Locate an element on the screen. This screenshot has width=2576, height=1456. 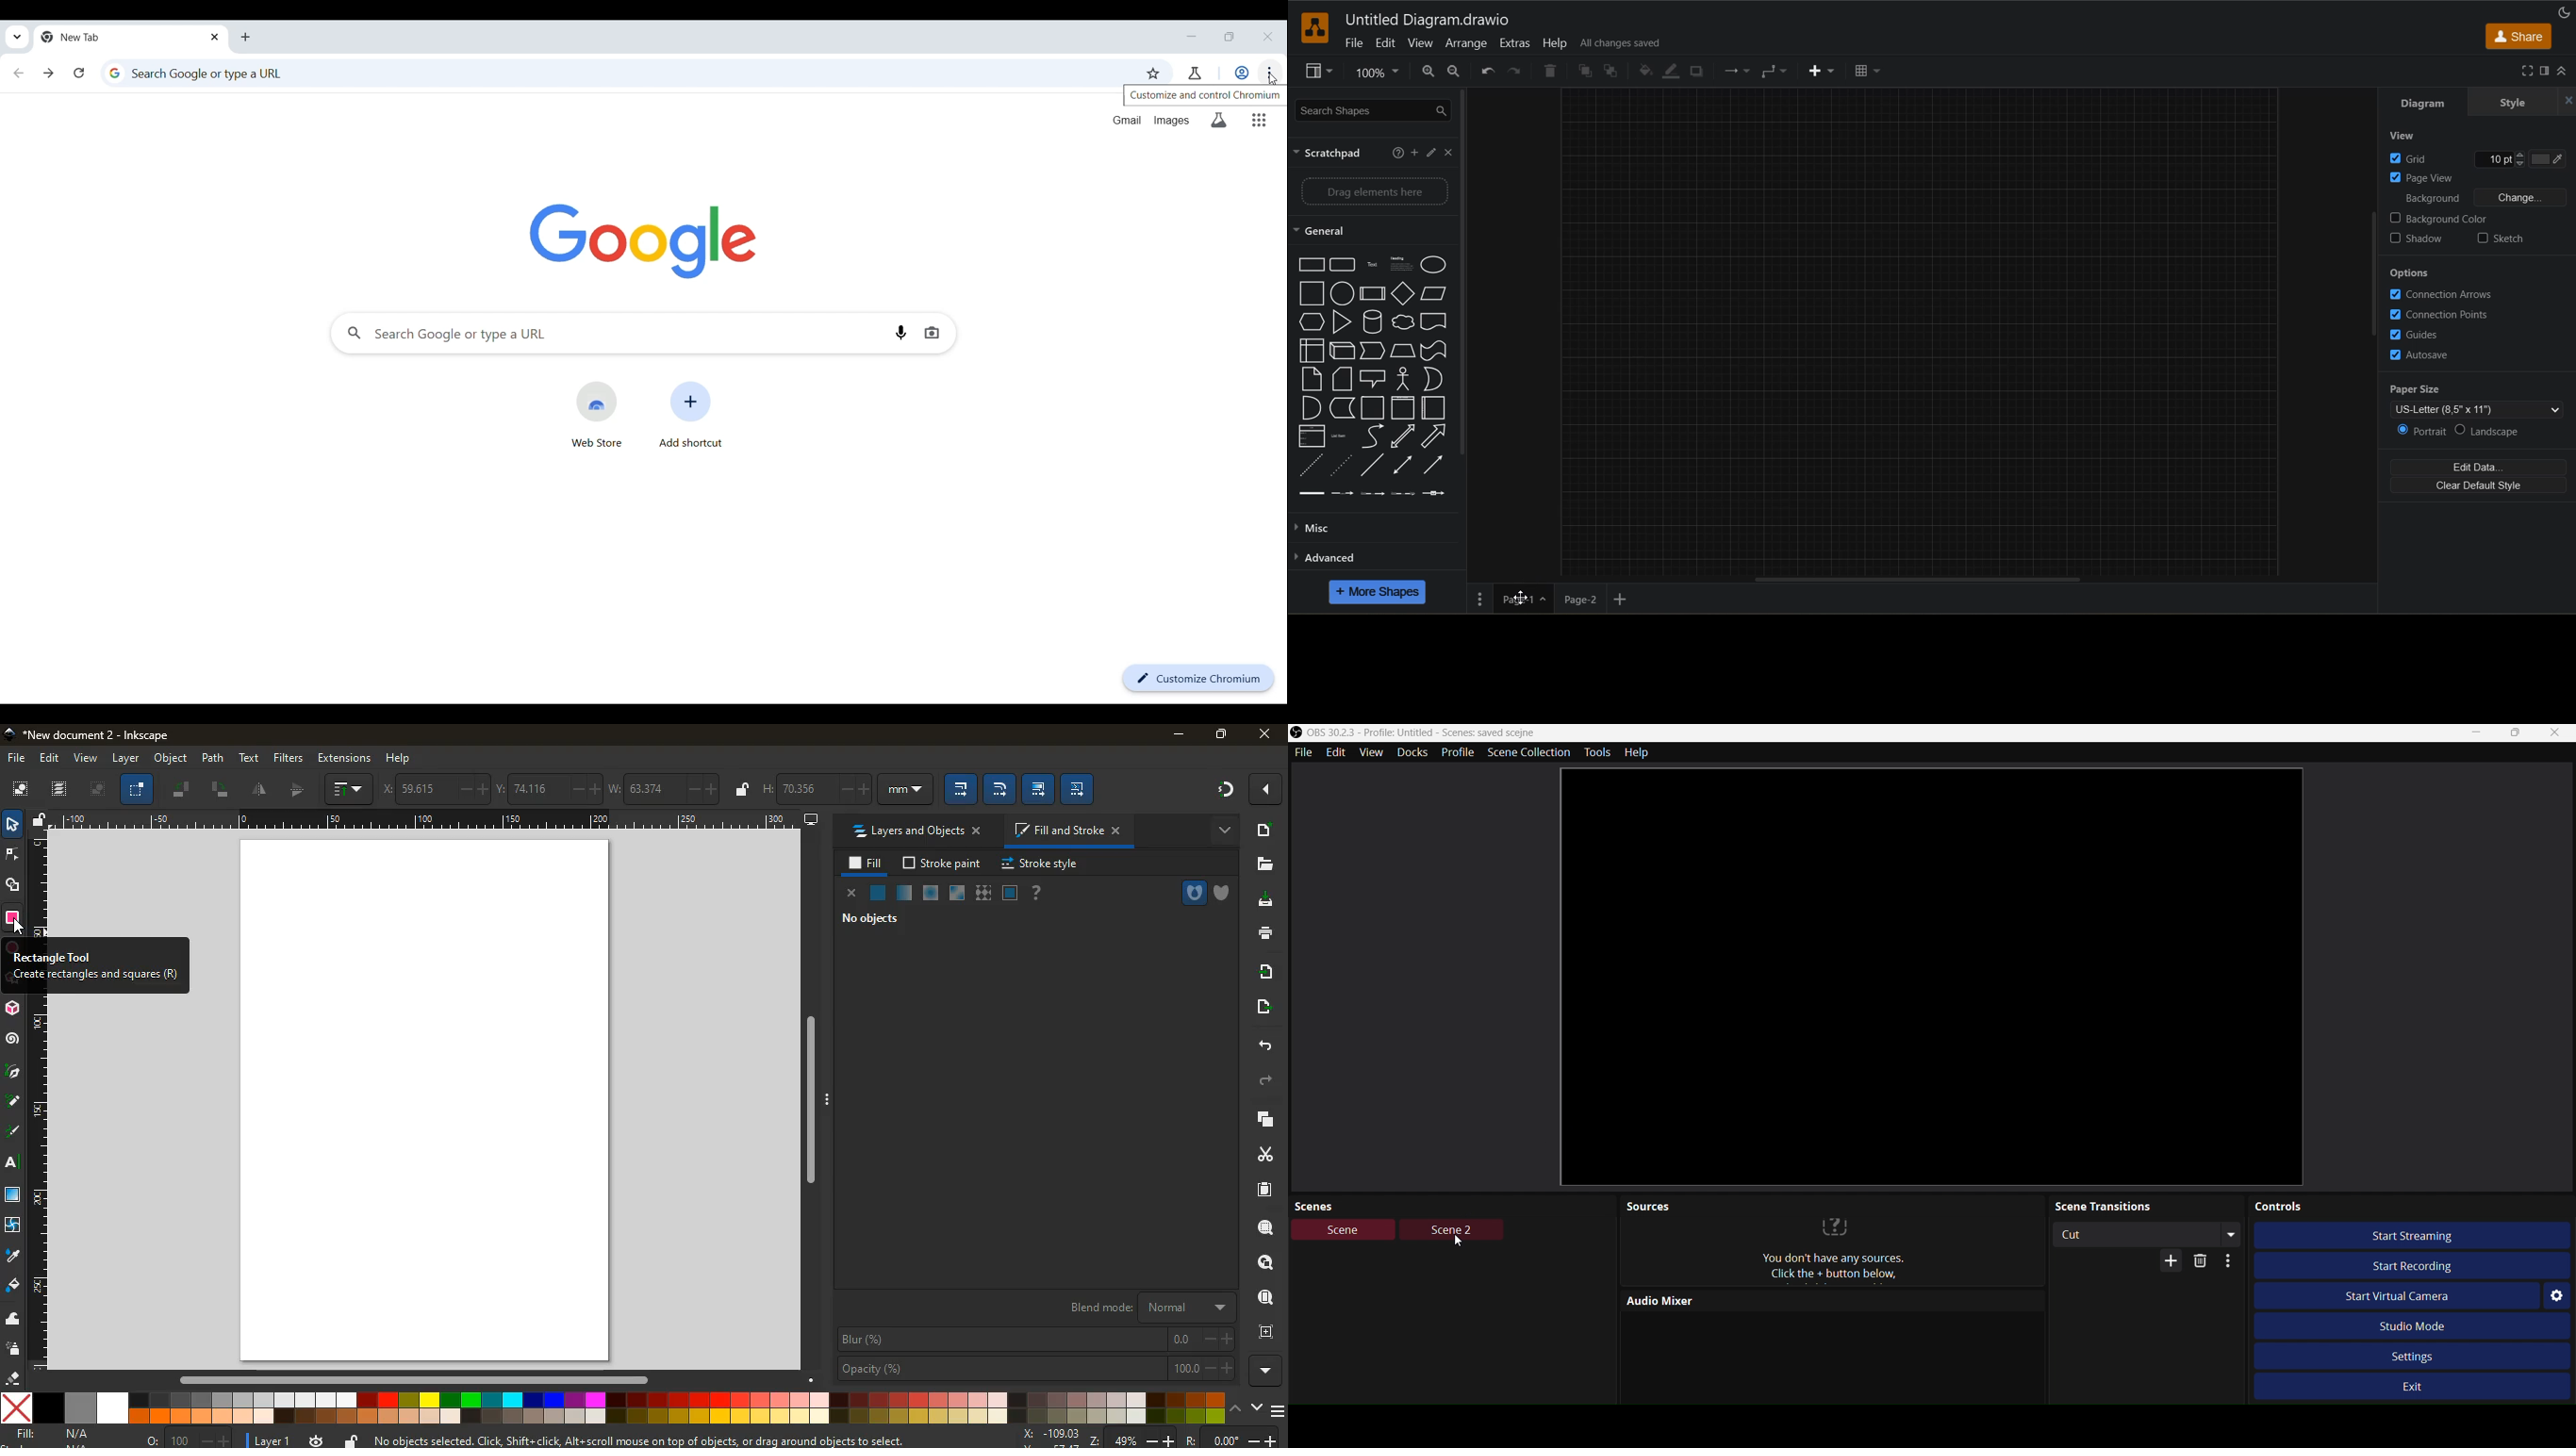
path is located at coordinates (212, 758).